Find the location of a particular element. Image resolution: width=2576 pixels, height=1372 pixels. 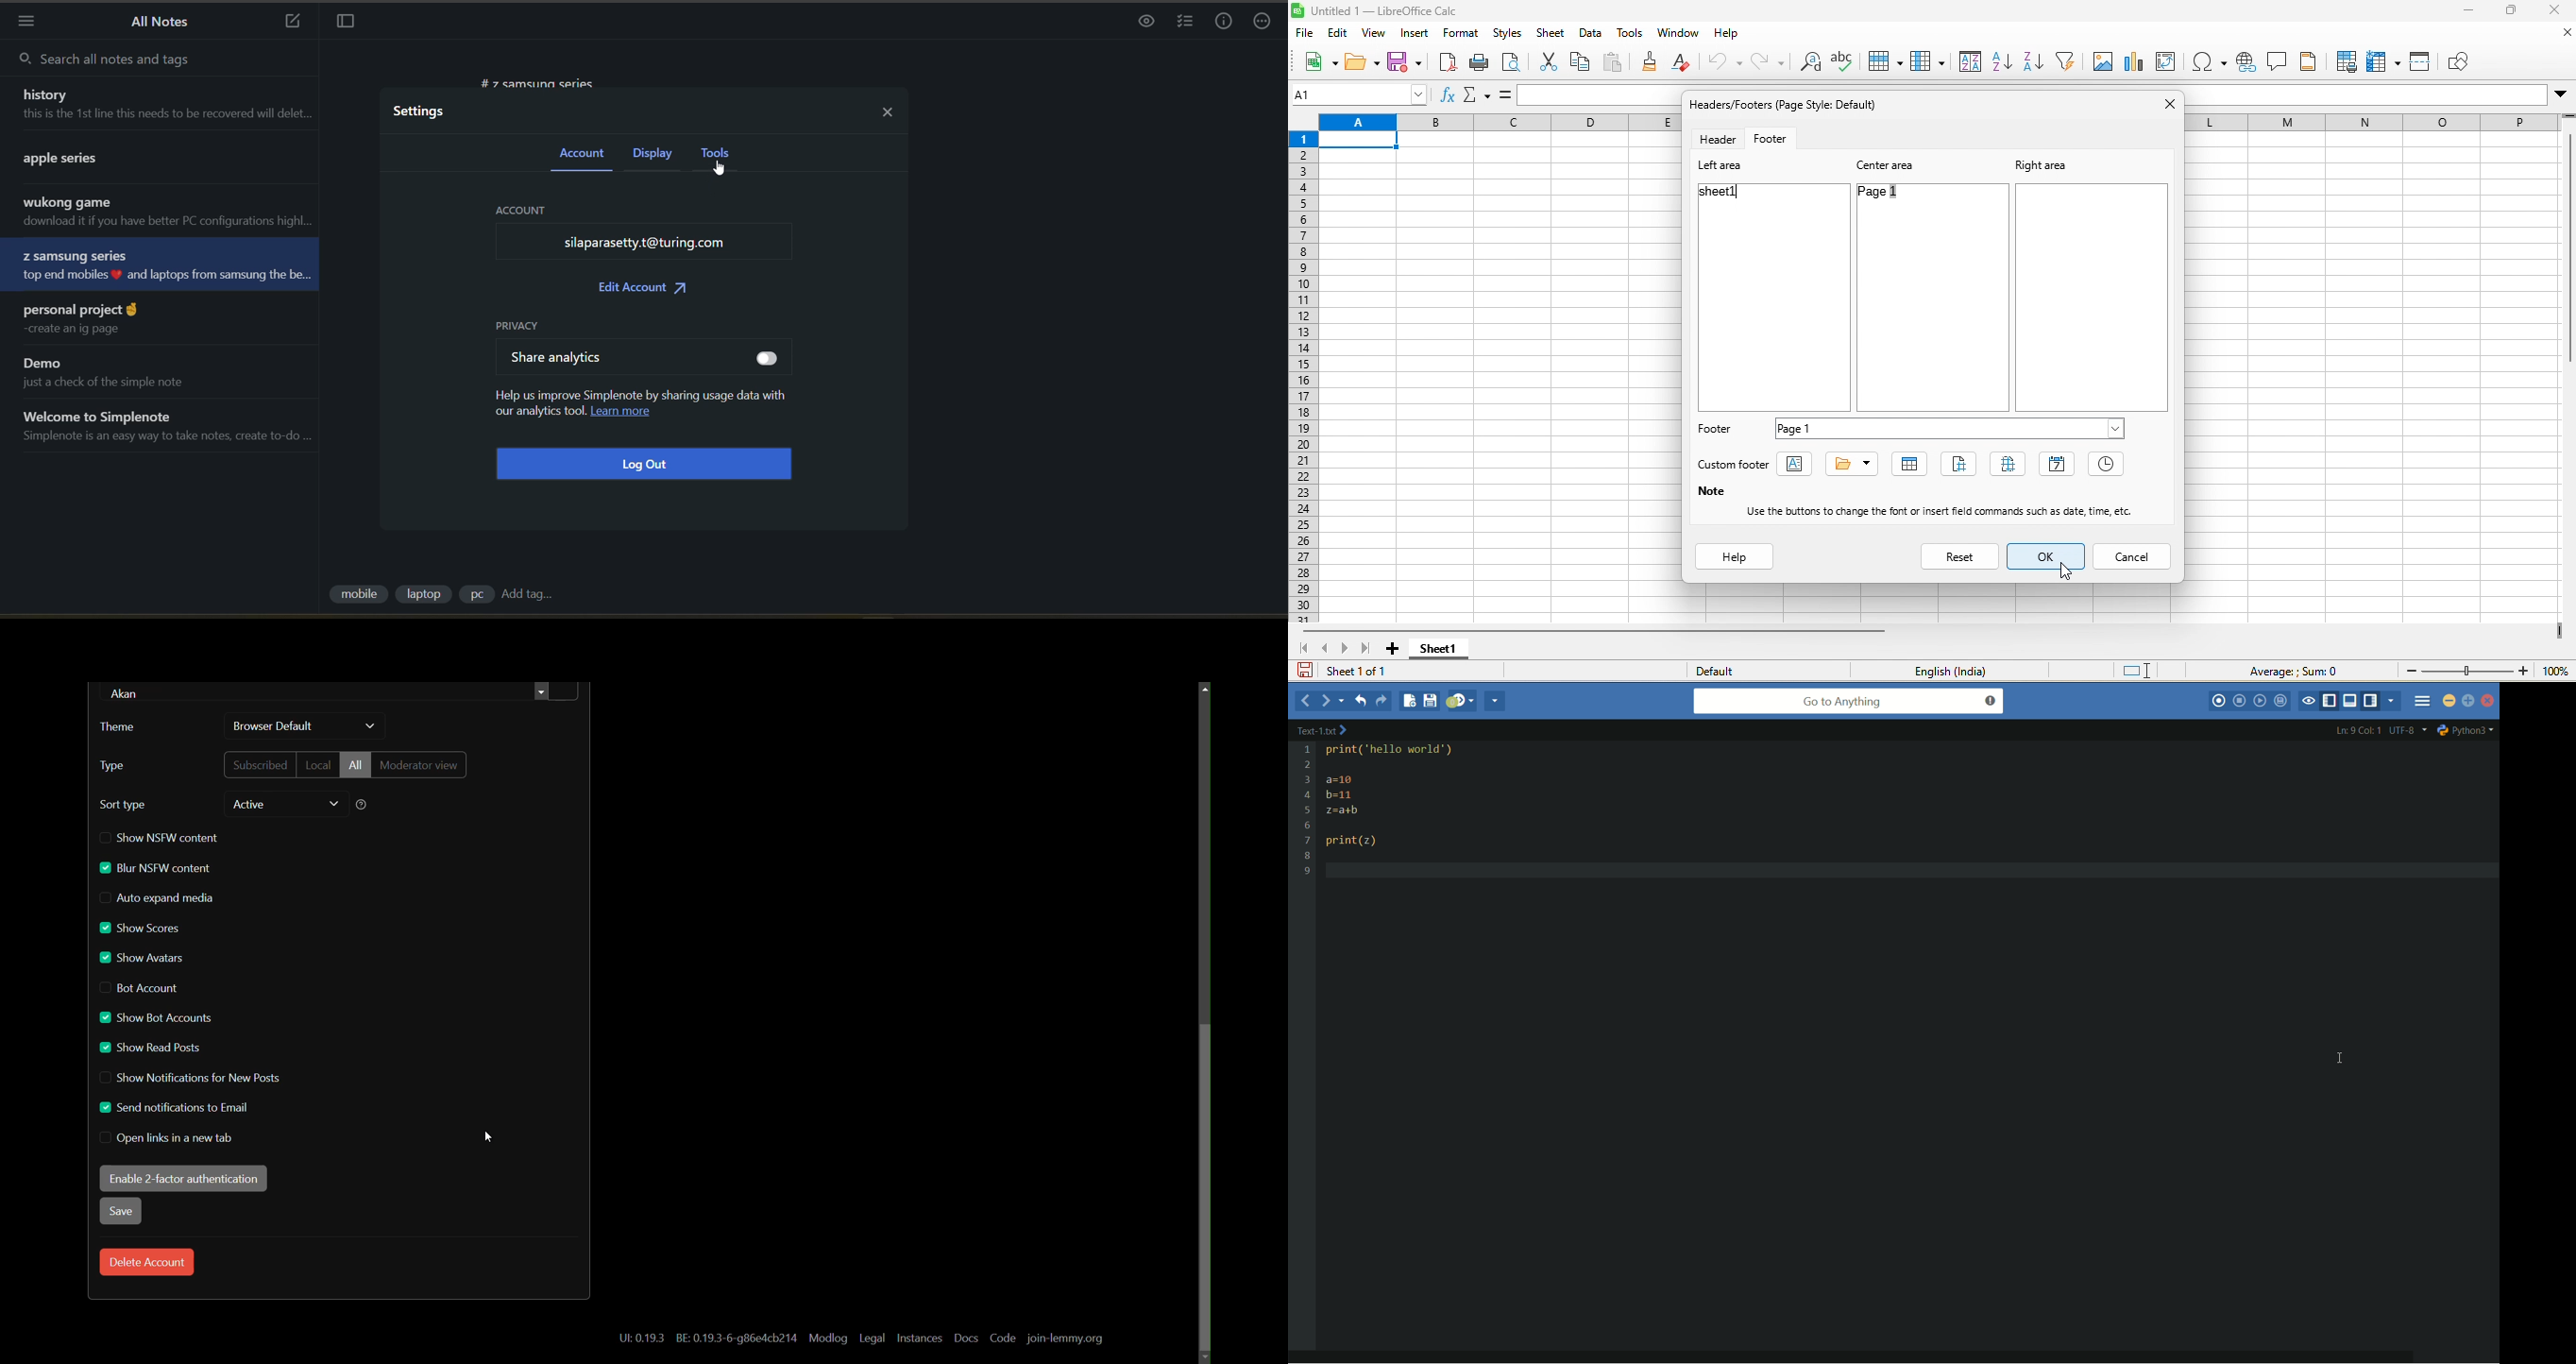

sheet1 is located at coordinates (1438, 650).